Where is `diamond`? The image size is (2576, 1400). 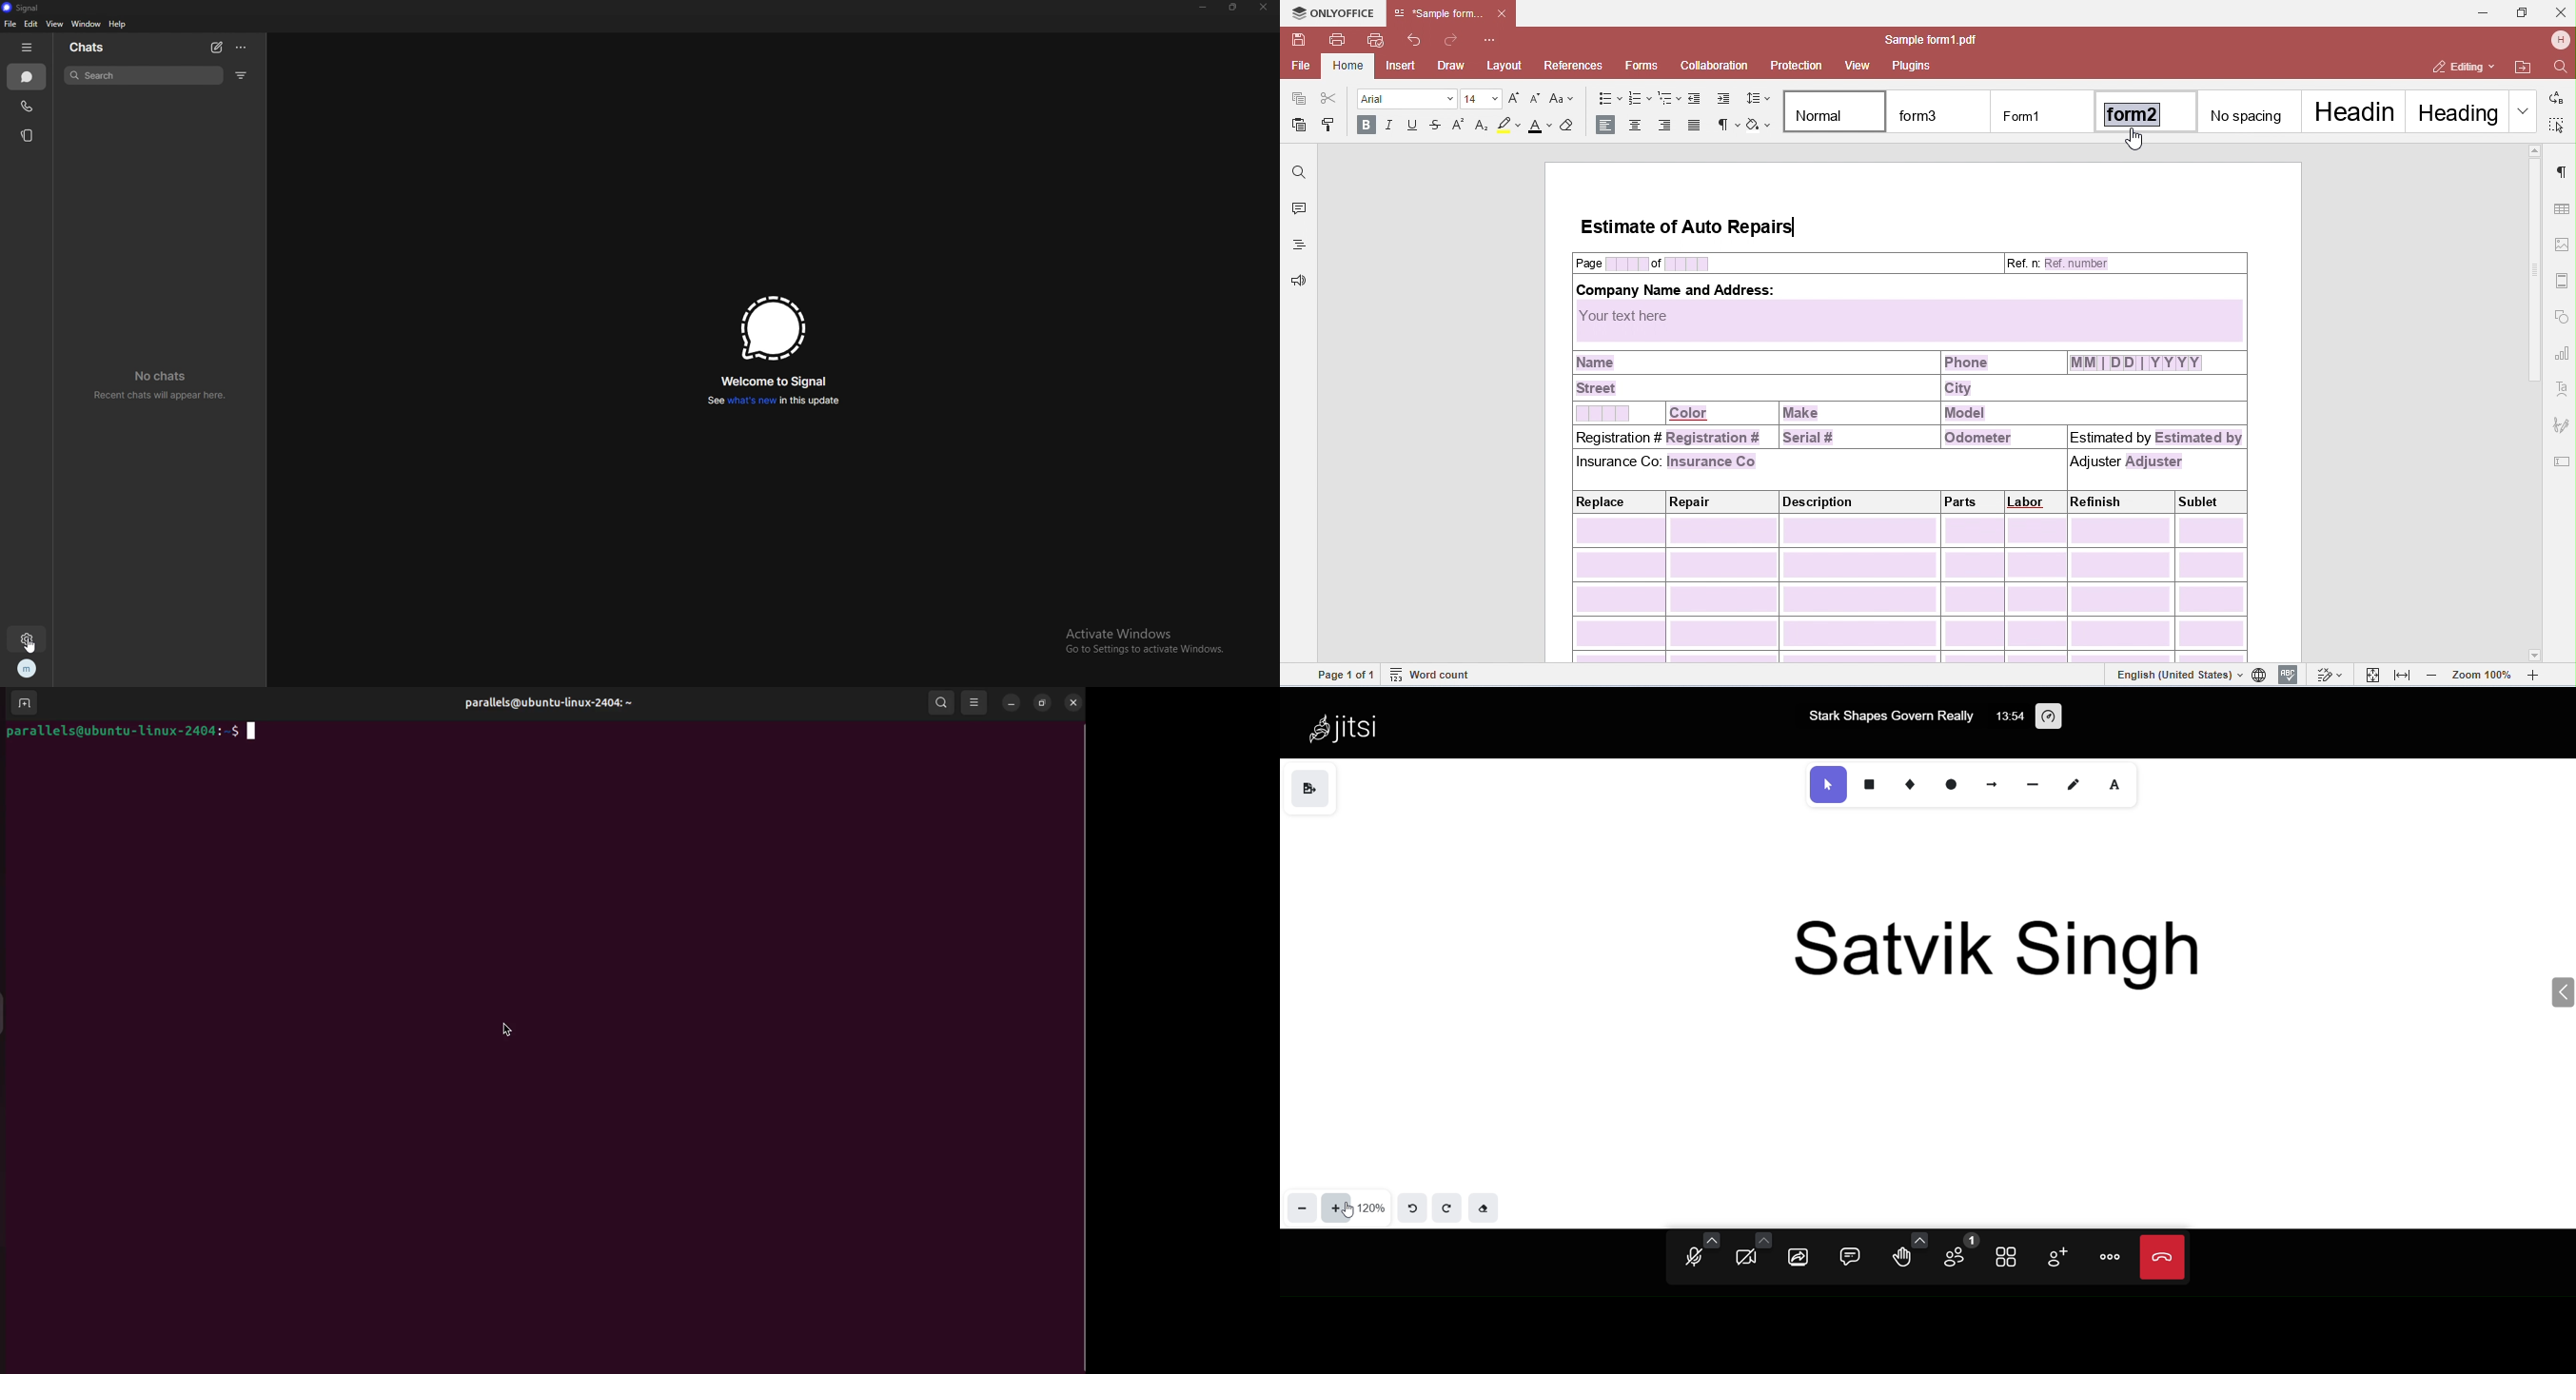 diamond is located at coordinates (1908, 784).